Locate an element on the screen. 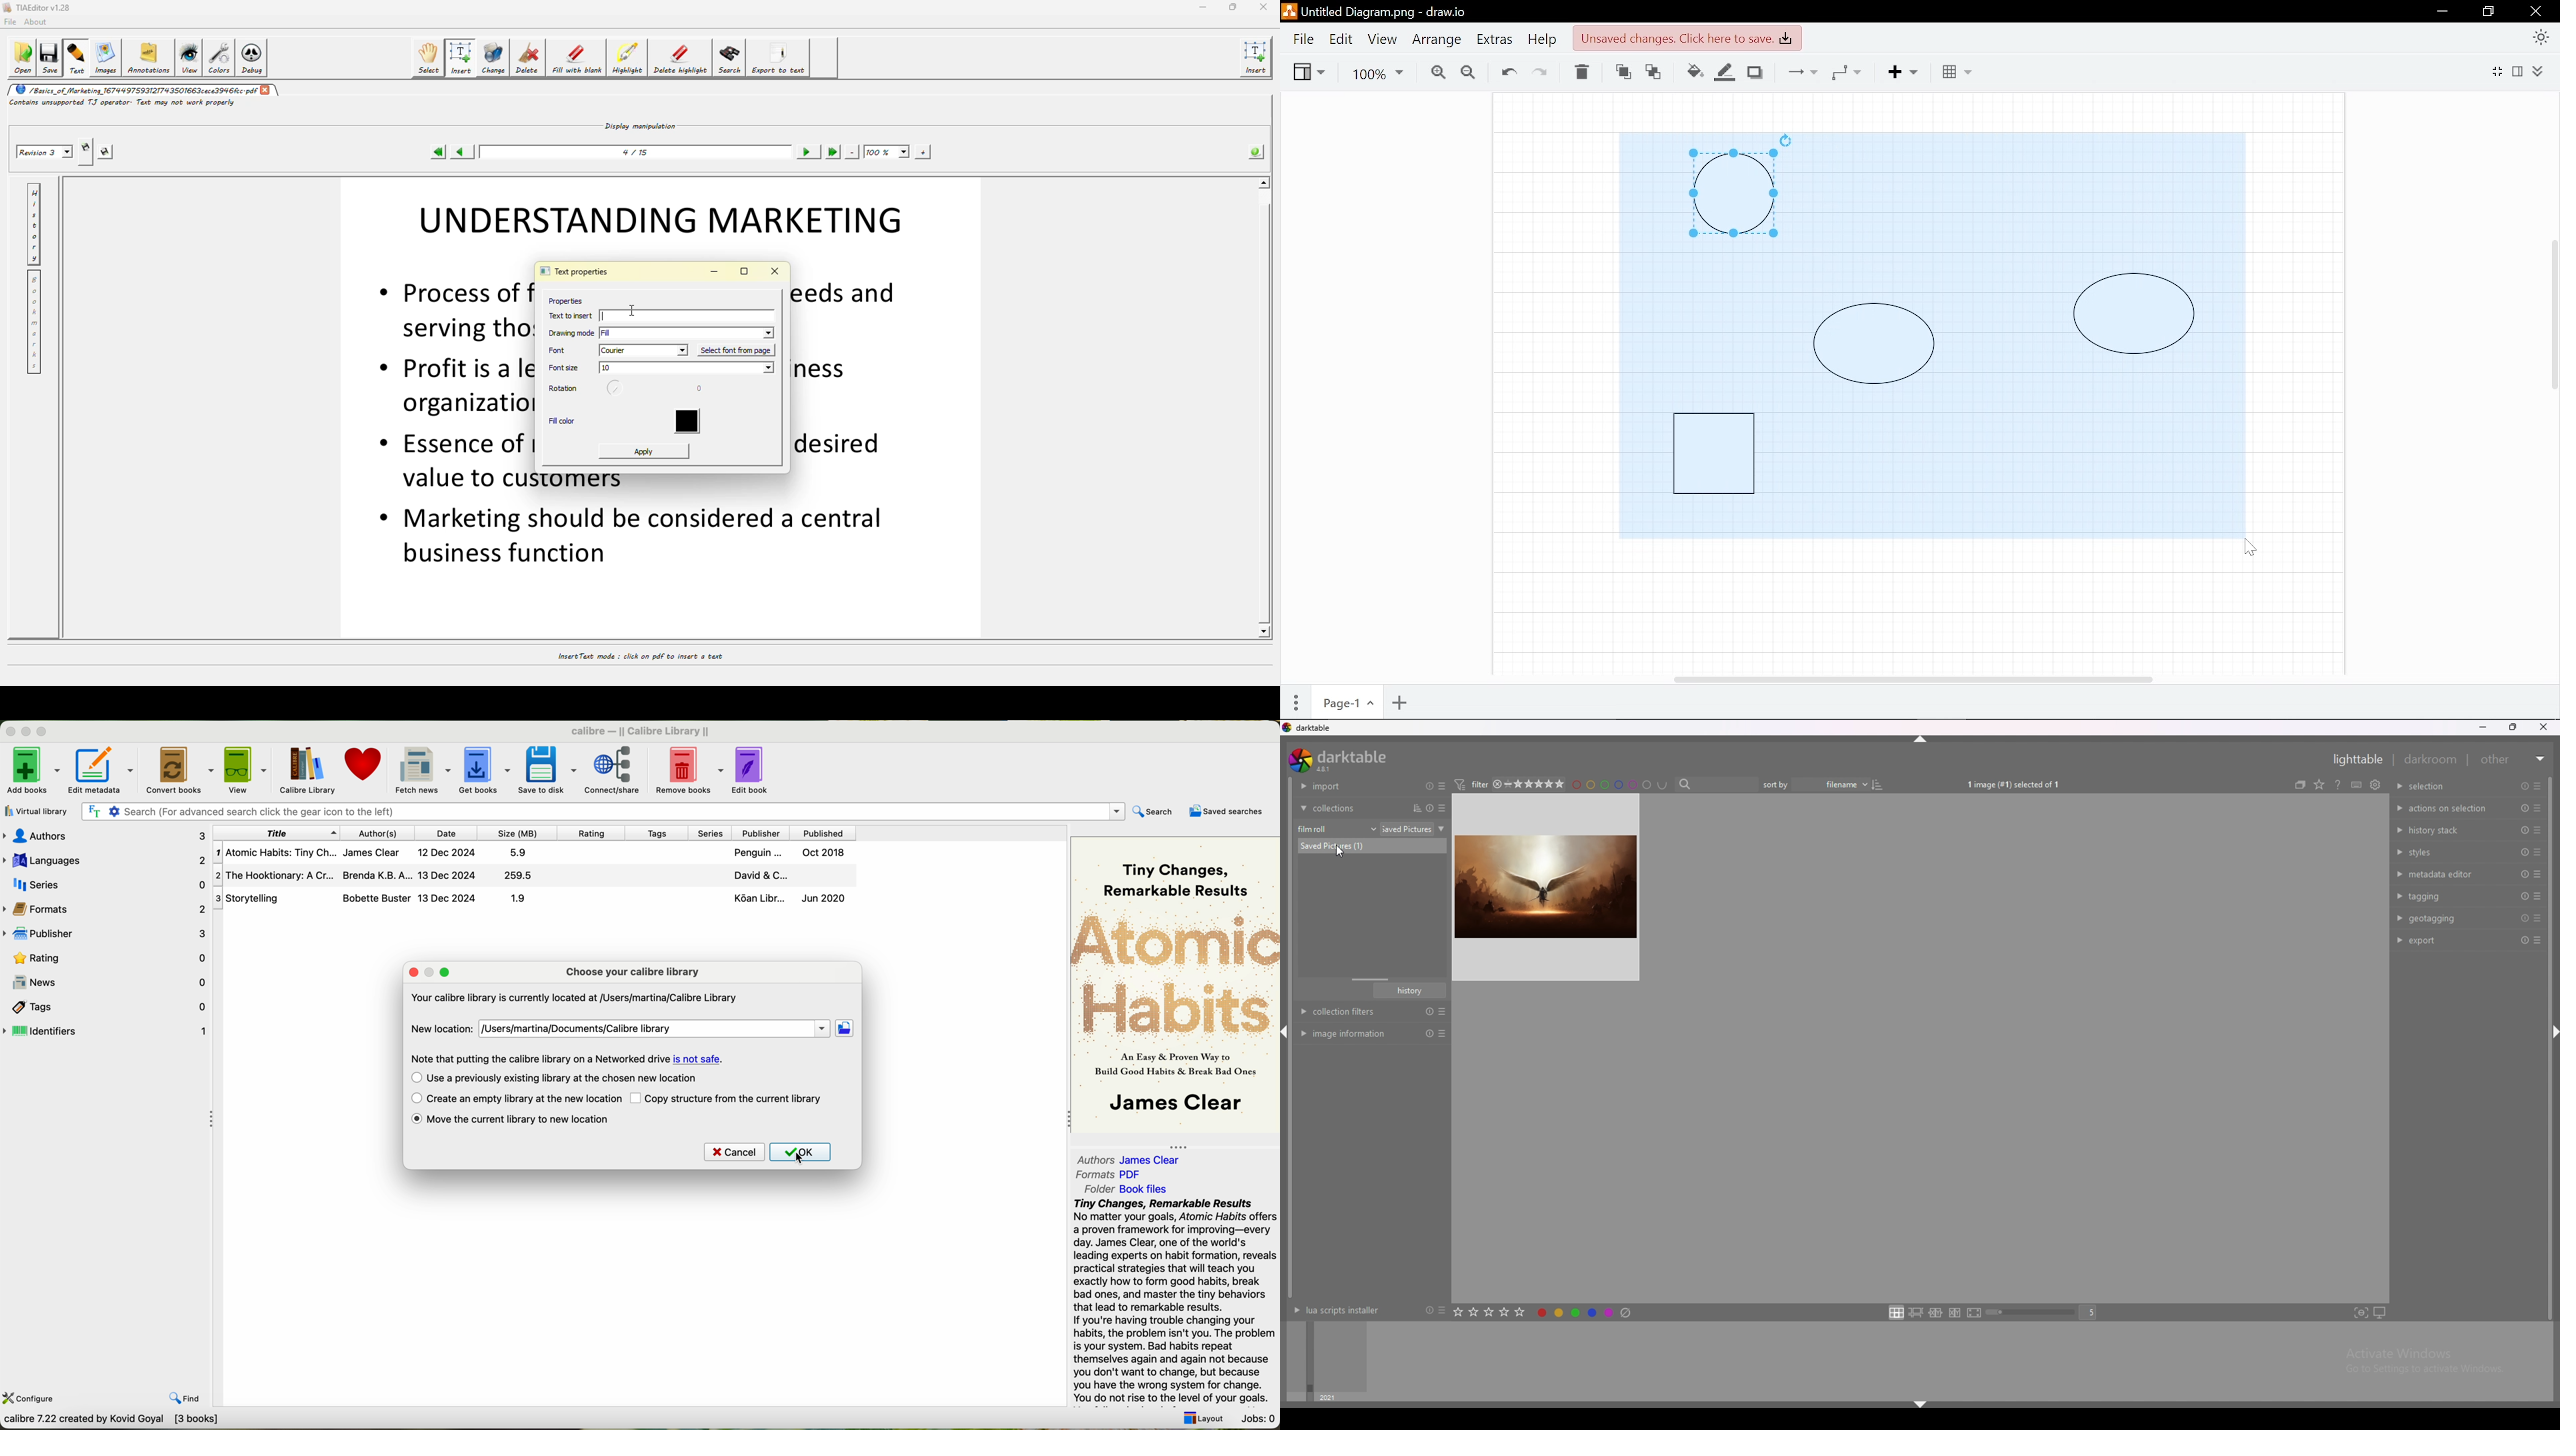 The height and width of the screenshot is (1456, 2576). languages is located at coordinates (105, 859).